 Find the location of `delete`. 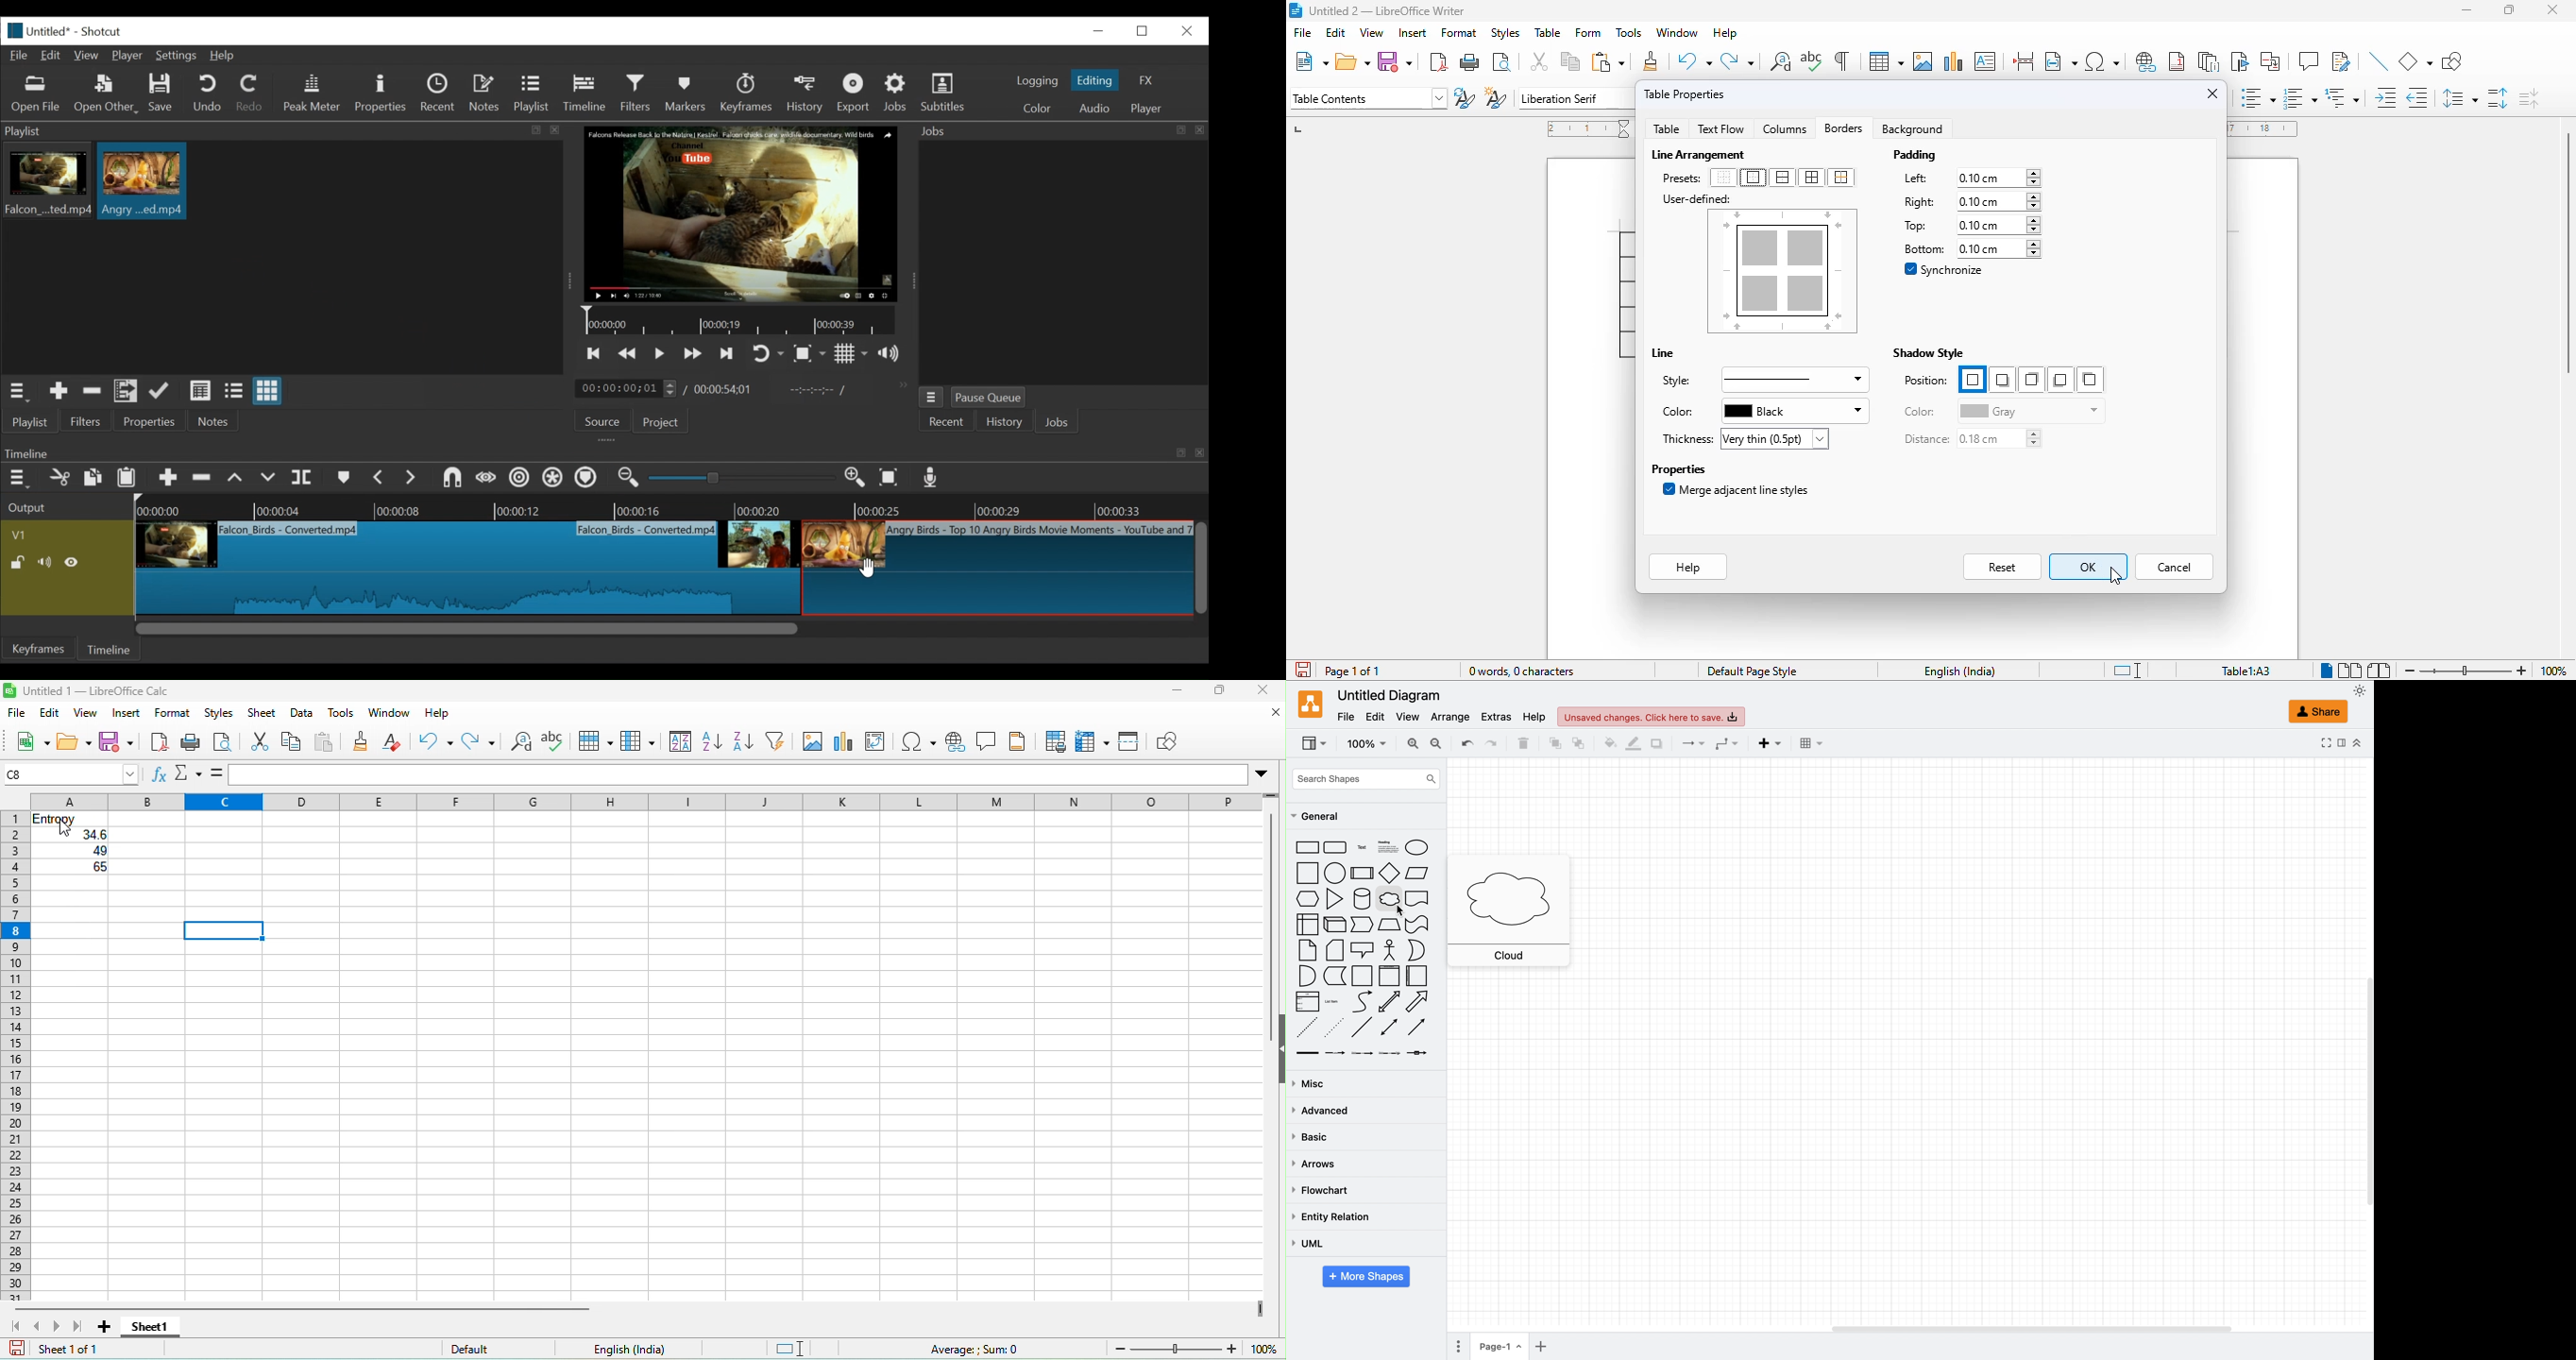

delete is located at coordinates (1521, 744).